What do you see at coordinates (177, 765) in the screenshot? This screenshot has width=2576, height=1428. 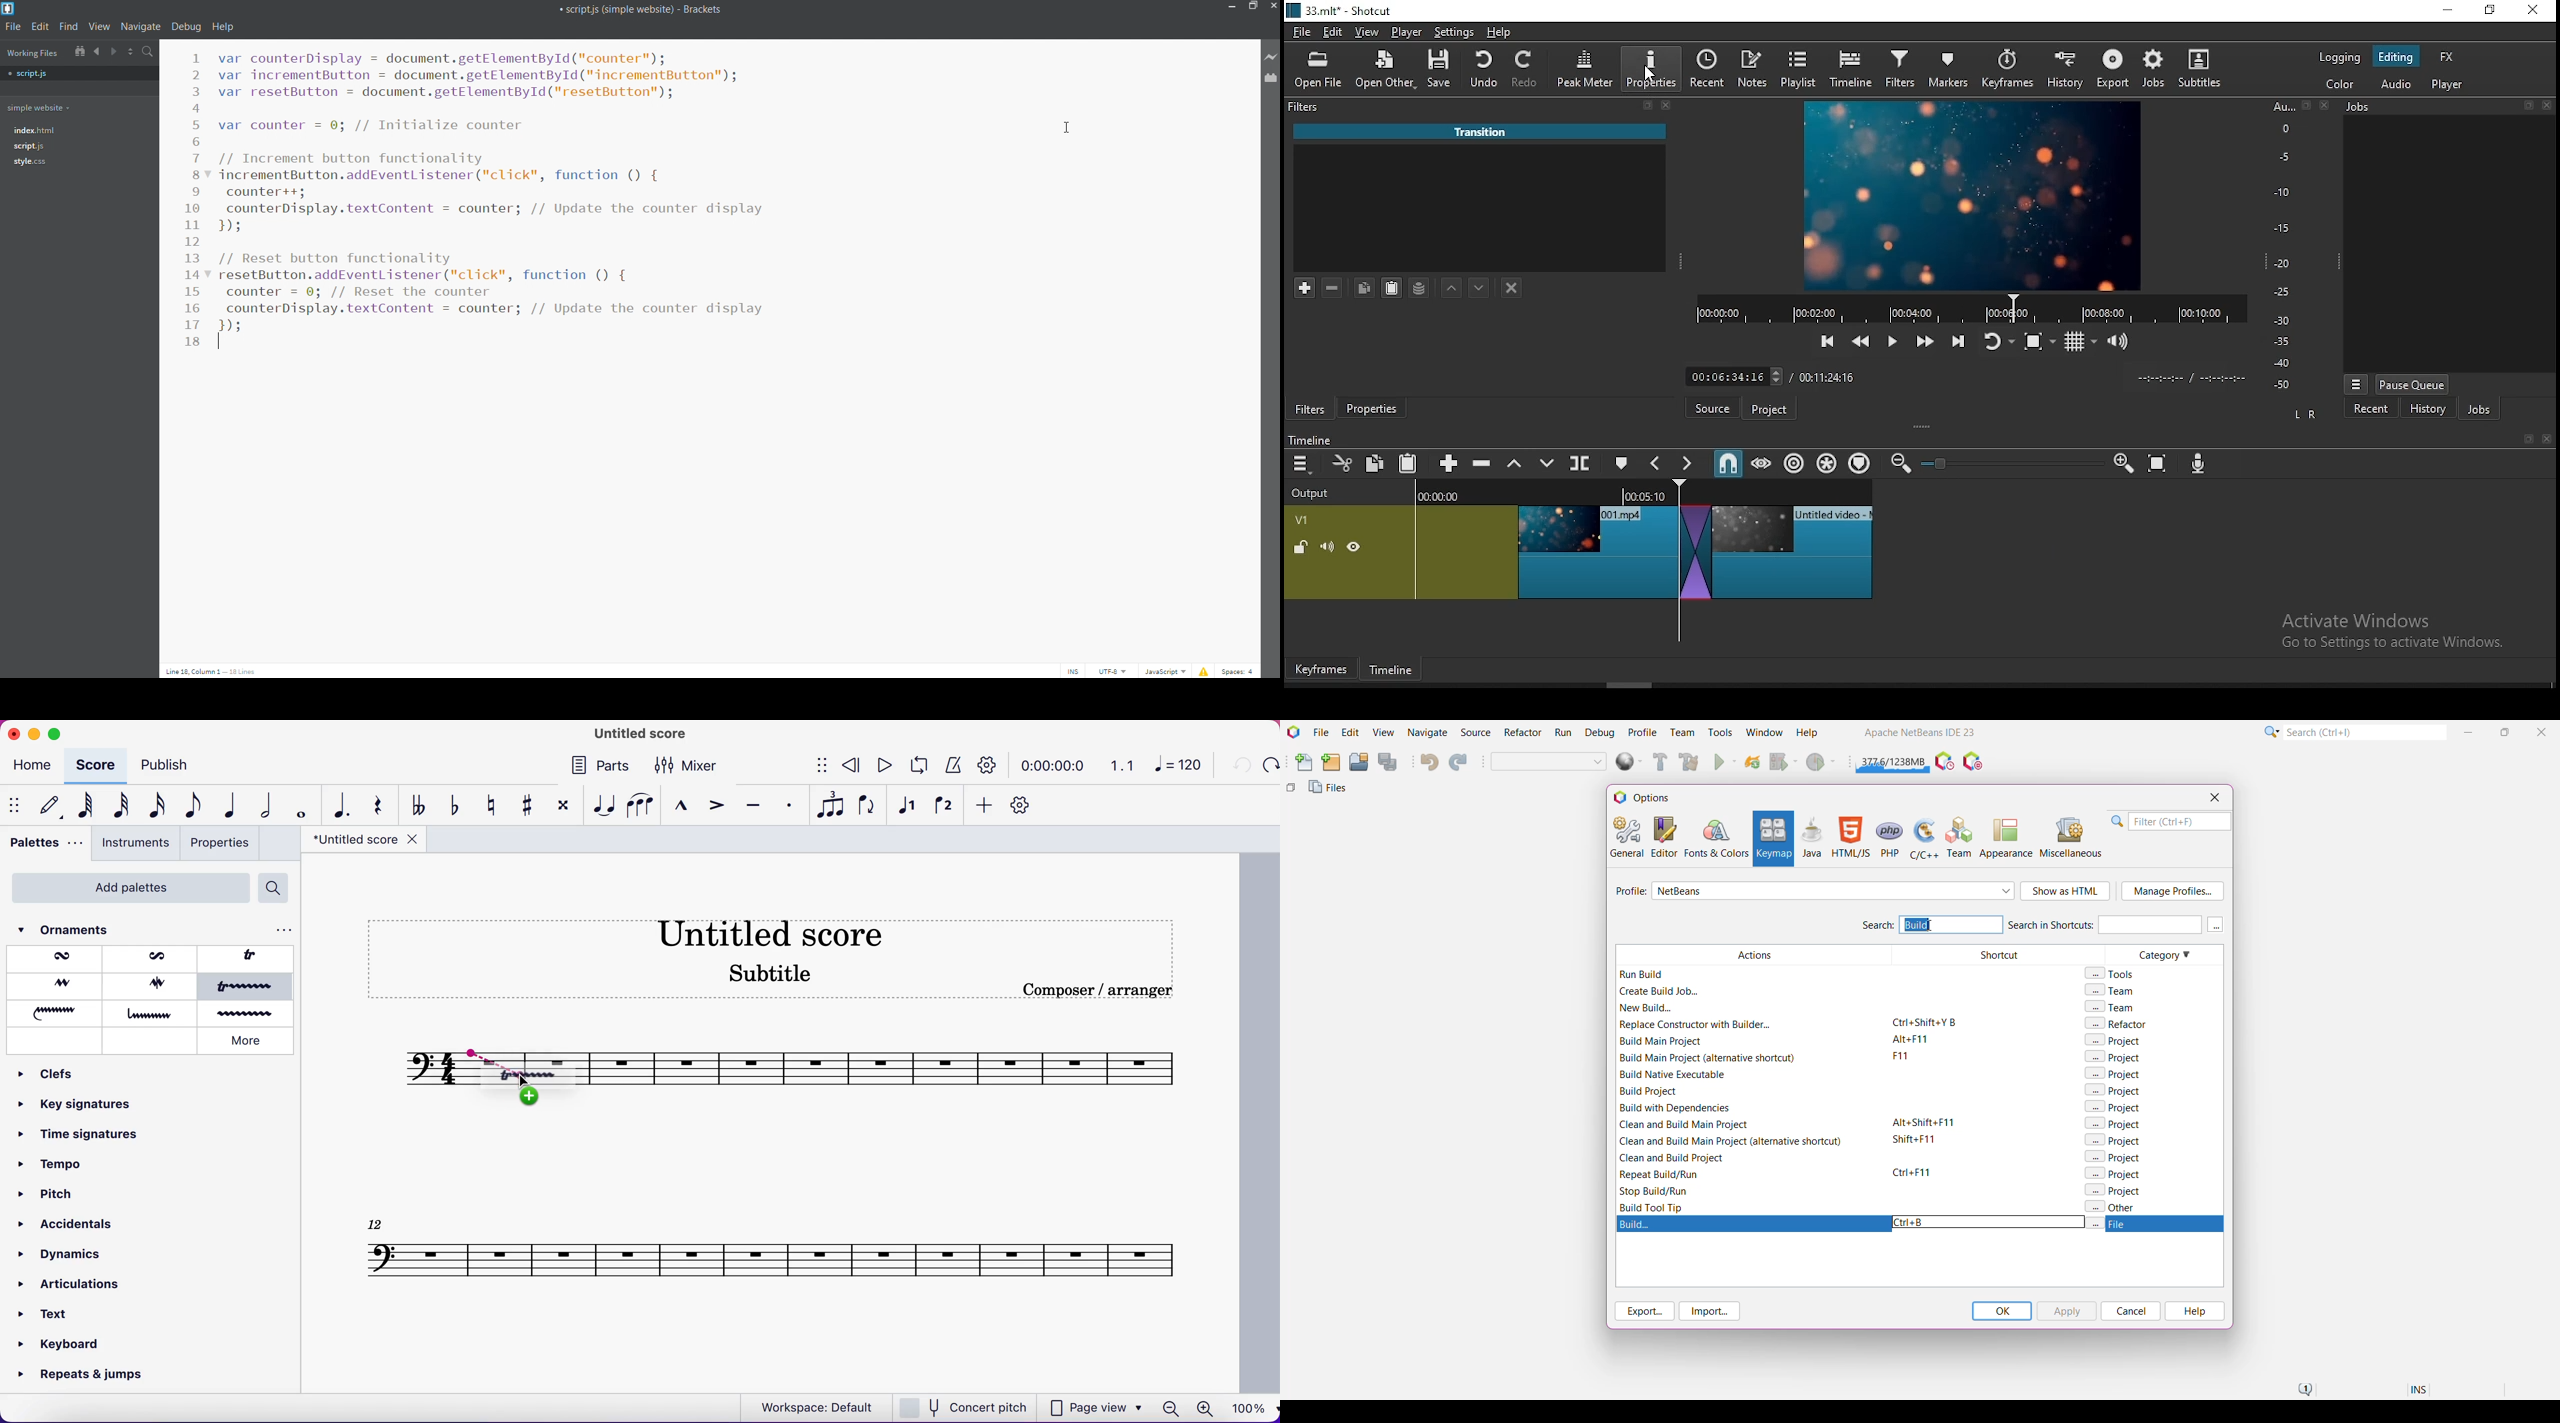 I see `publish` at bounding box center [177, 765].